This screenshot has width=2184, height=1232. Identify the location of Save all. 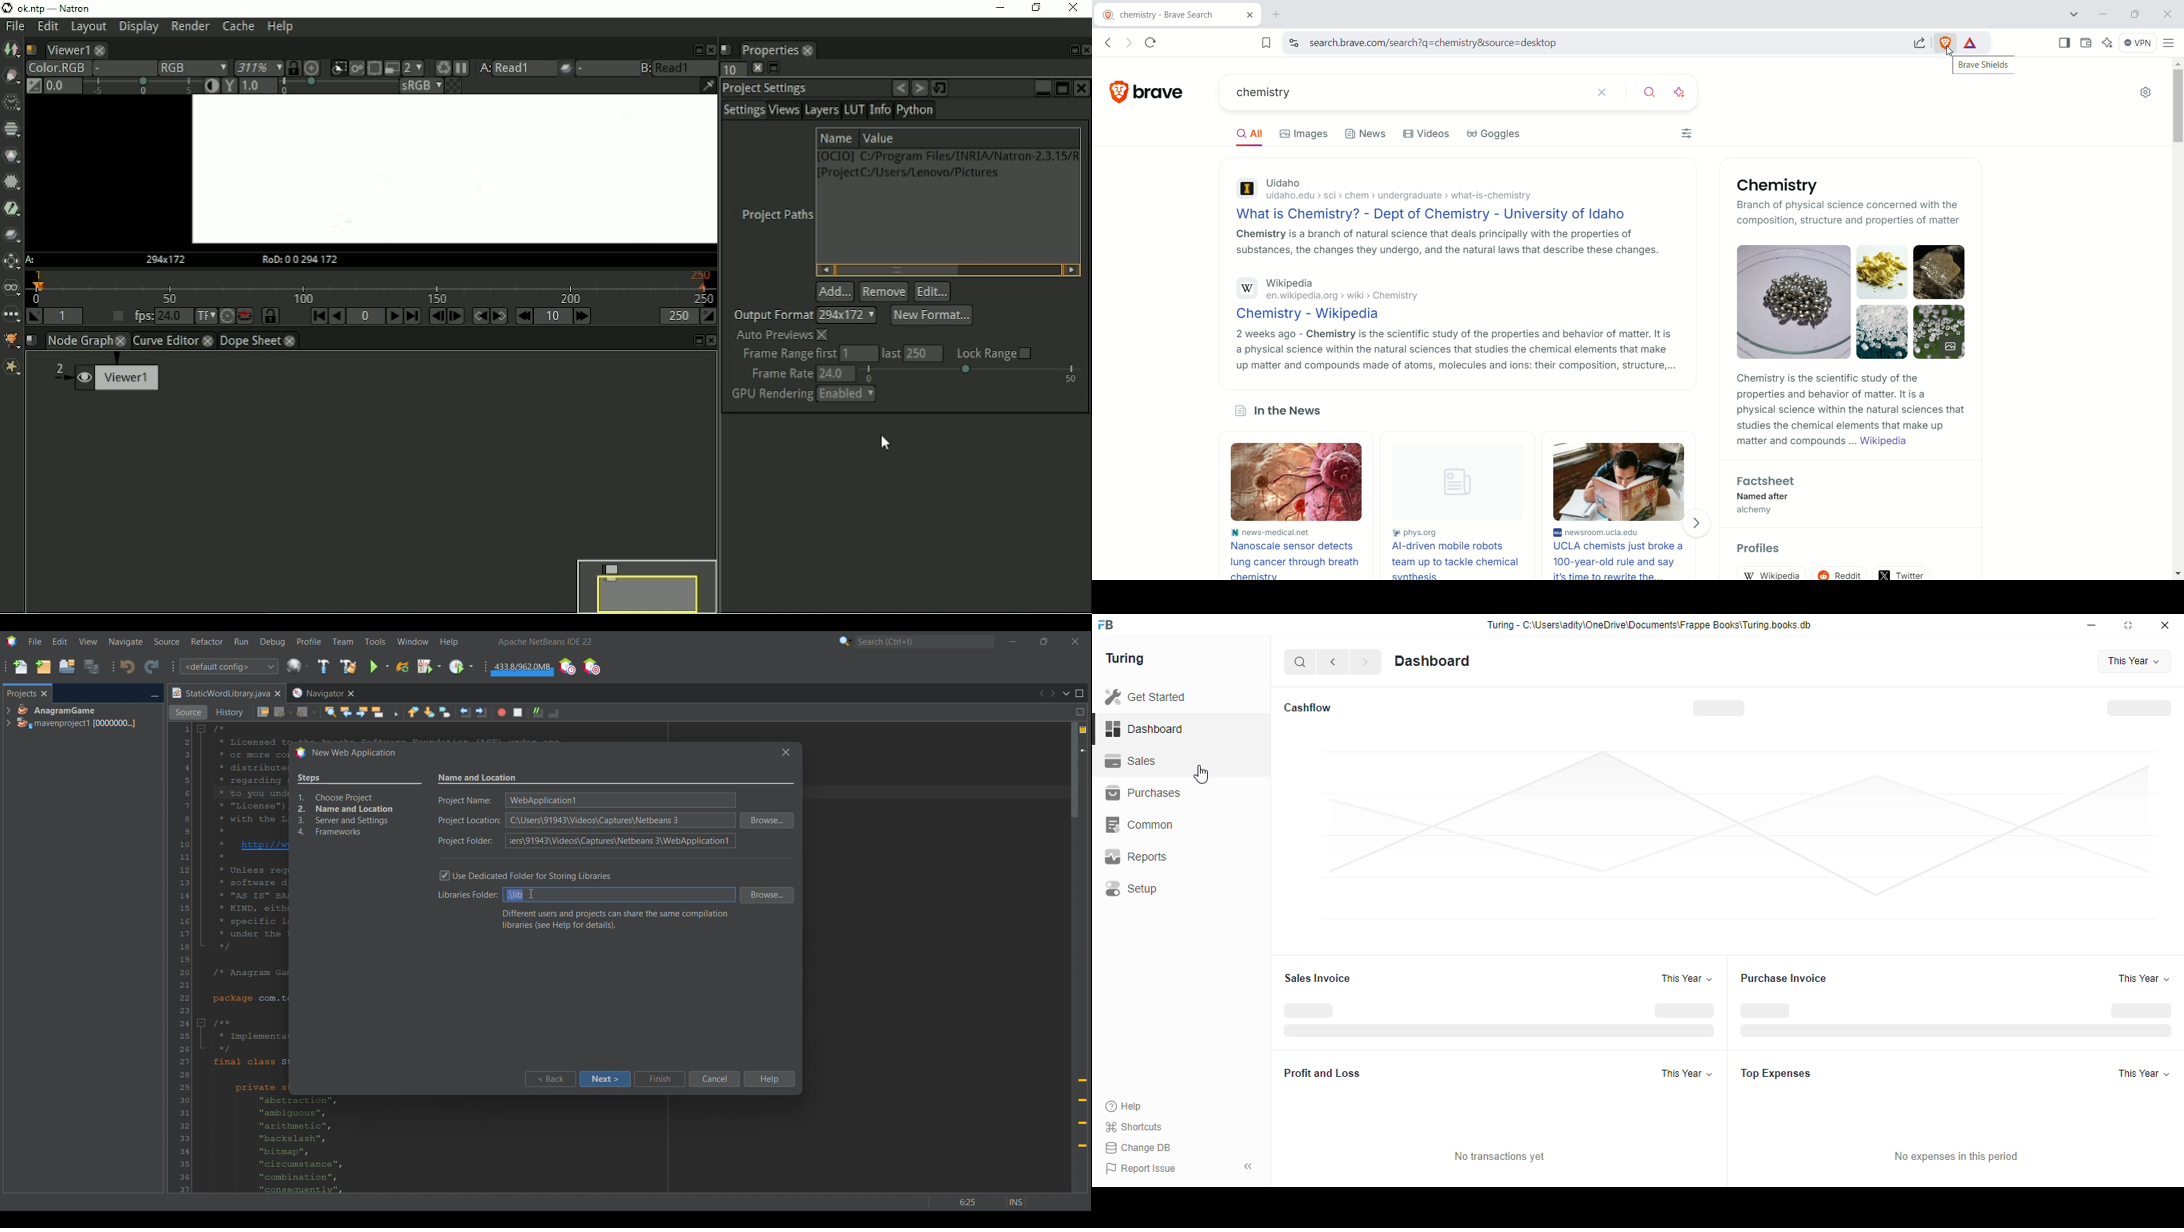
(92, 666).